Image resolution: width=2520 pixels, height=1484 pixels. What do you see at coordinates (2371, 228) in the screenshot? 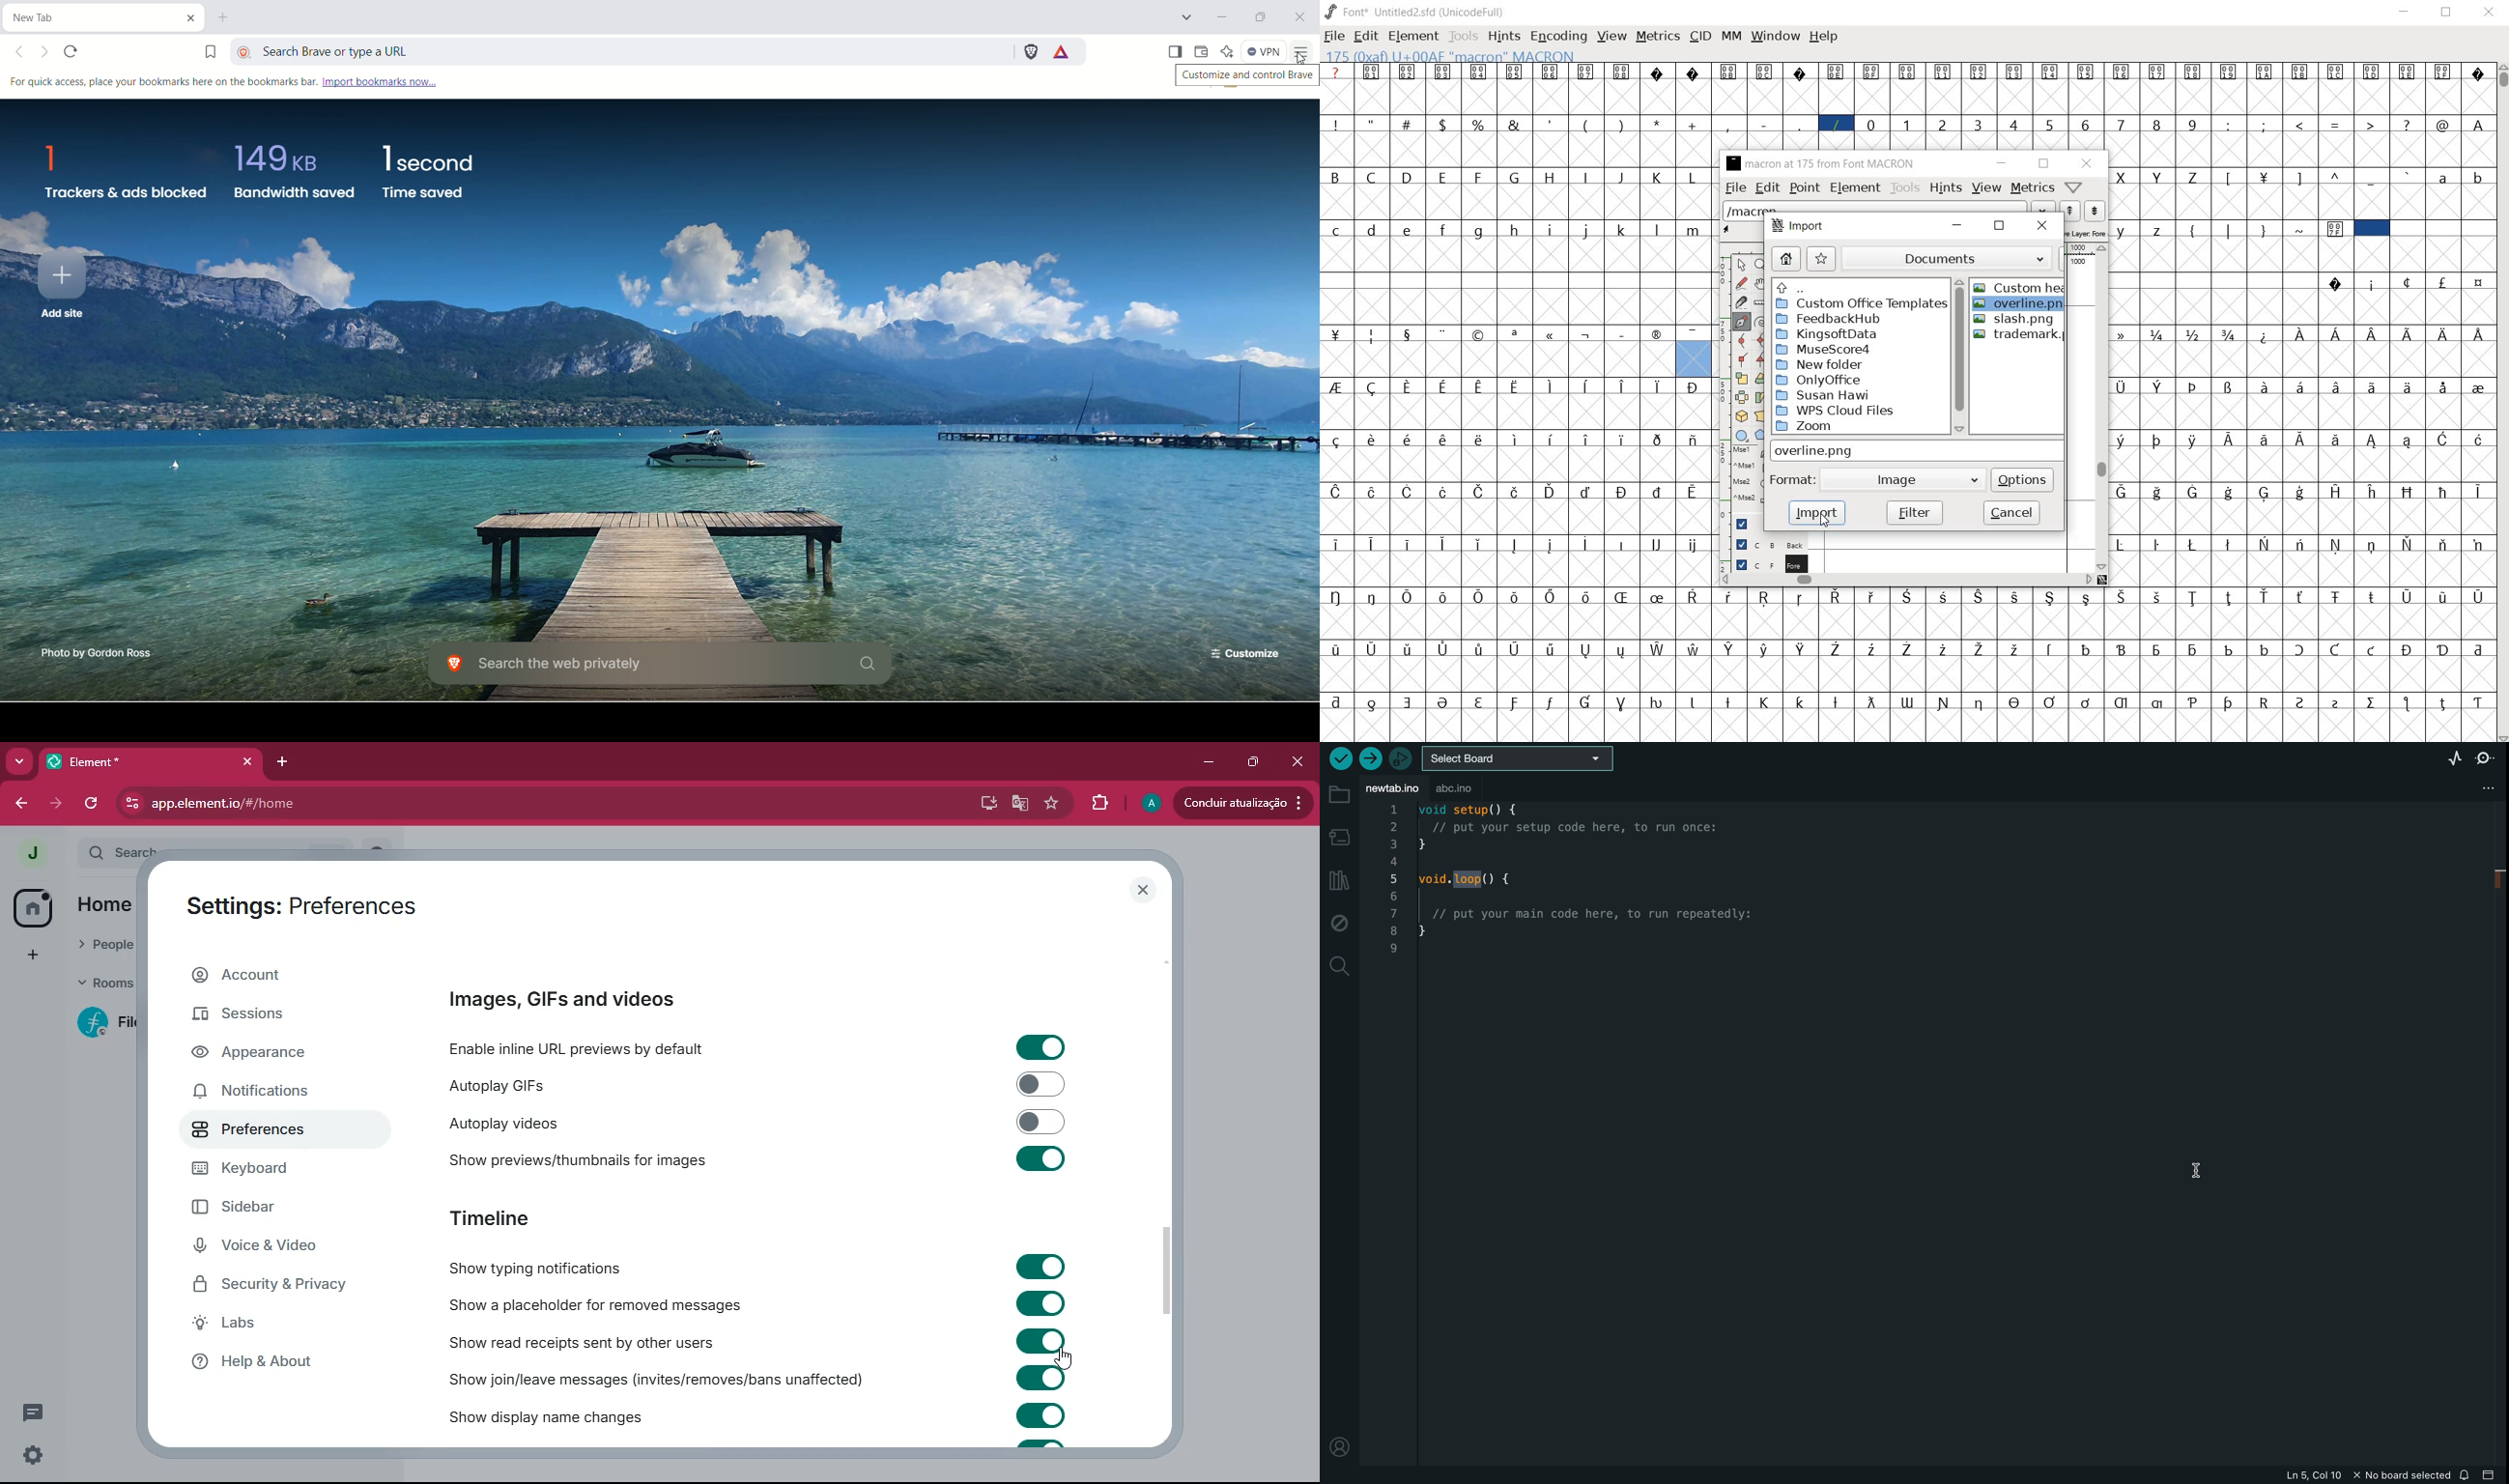
I see `cell selected` at bounding box center [2371, 228].